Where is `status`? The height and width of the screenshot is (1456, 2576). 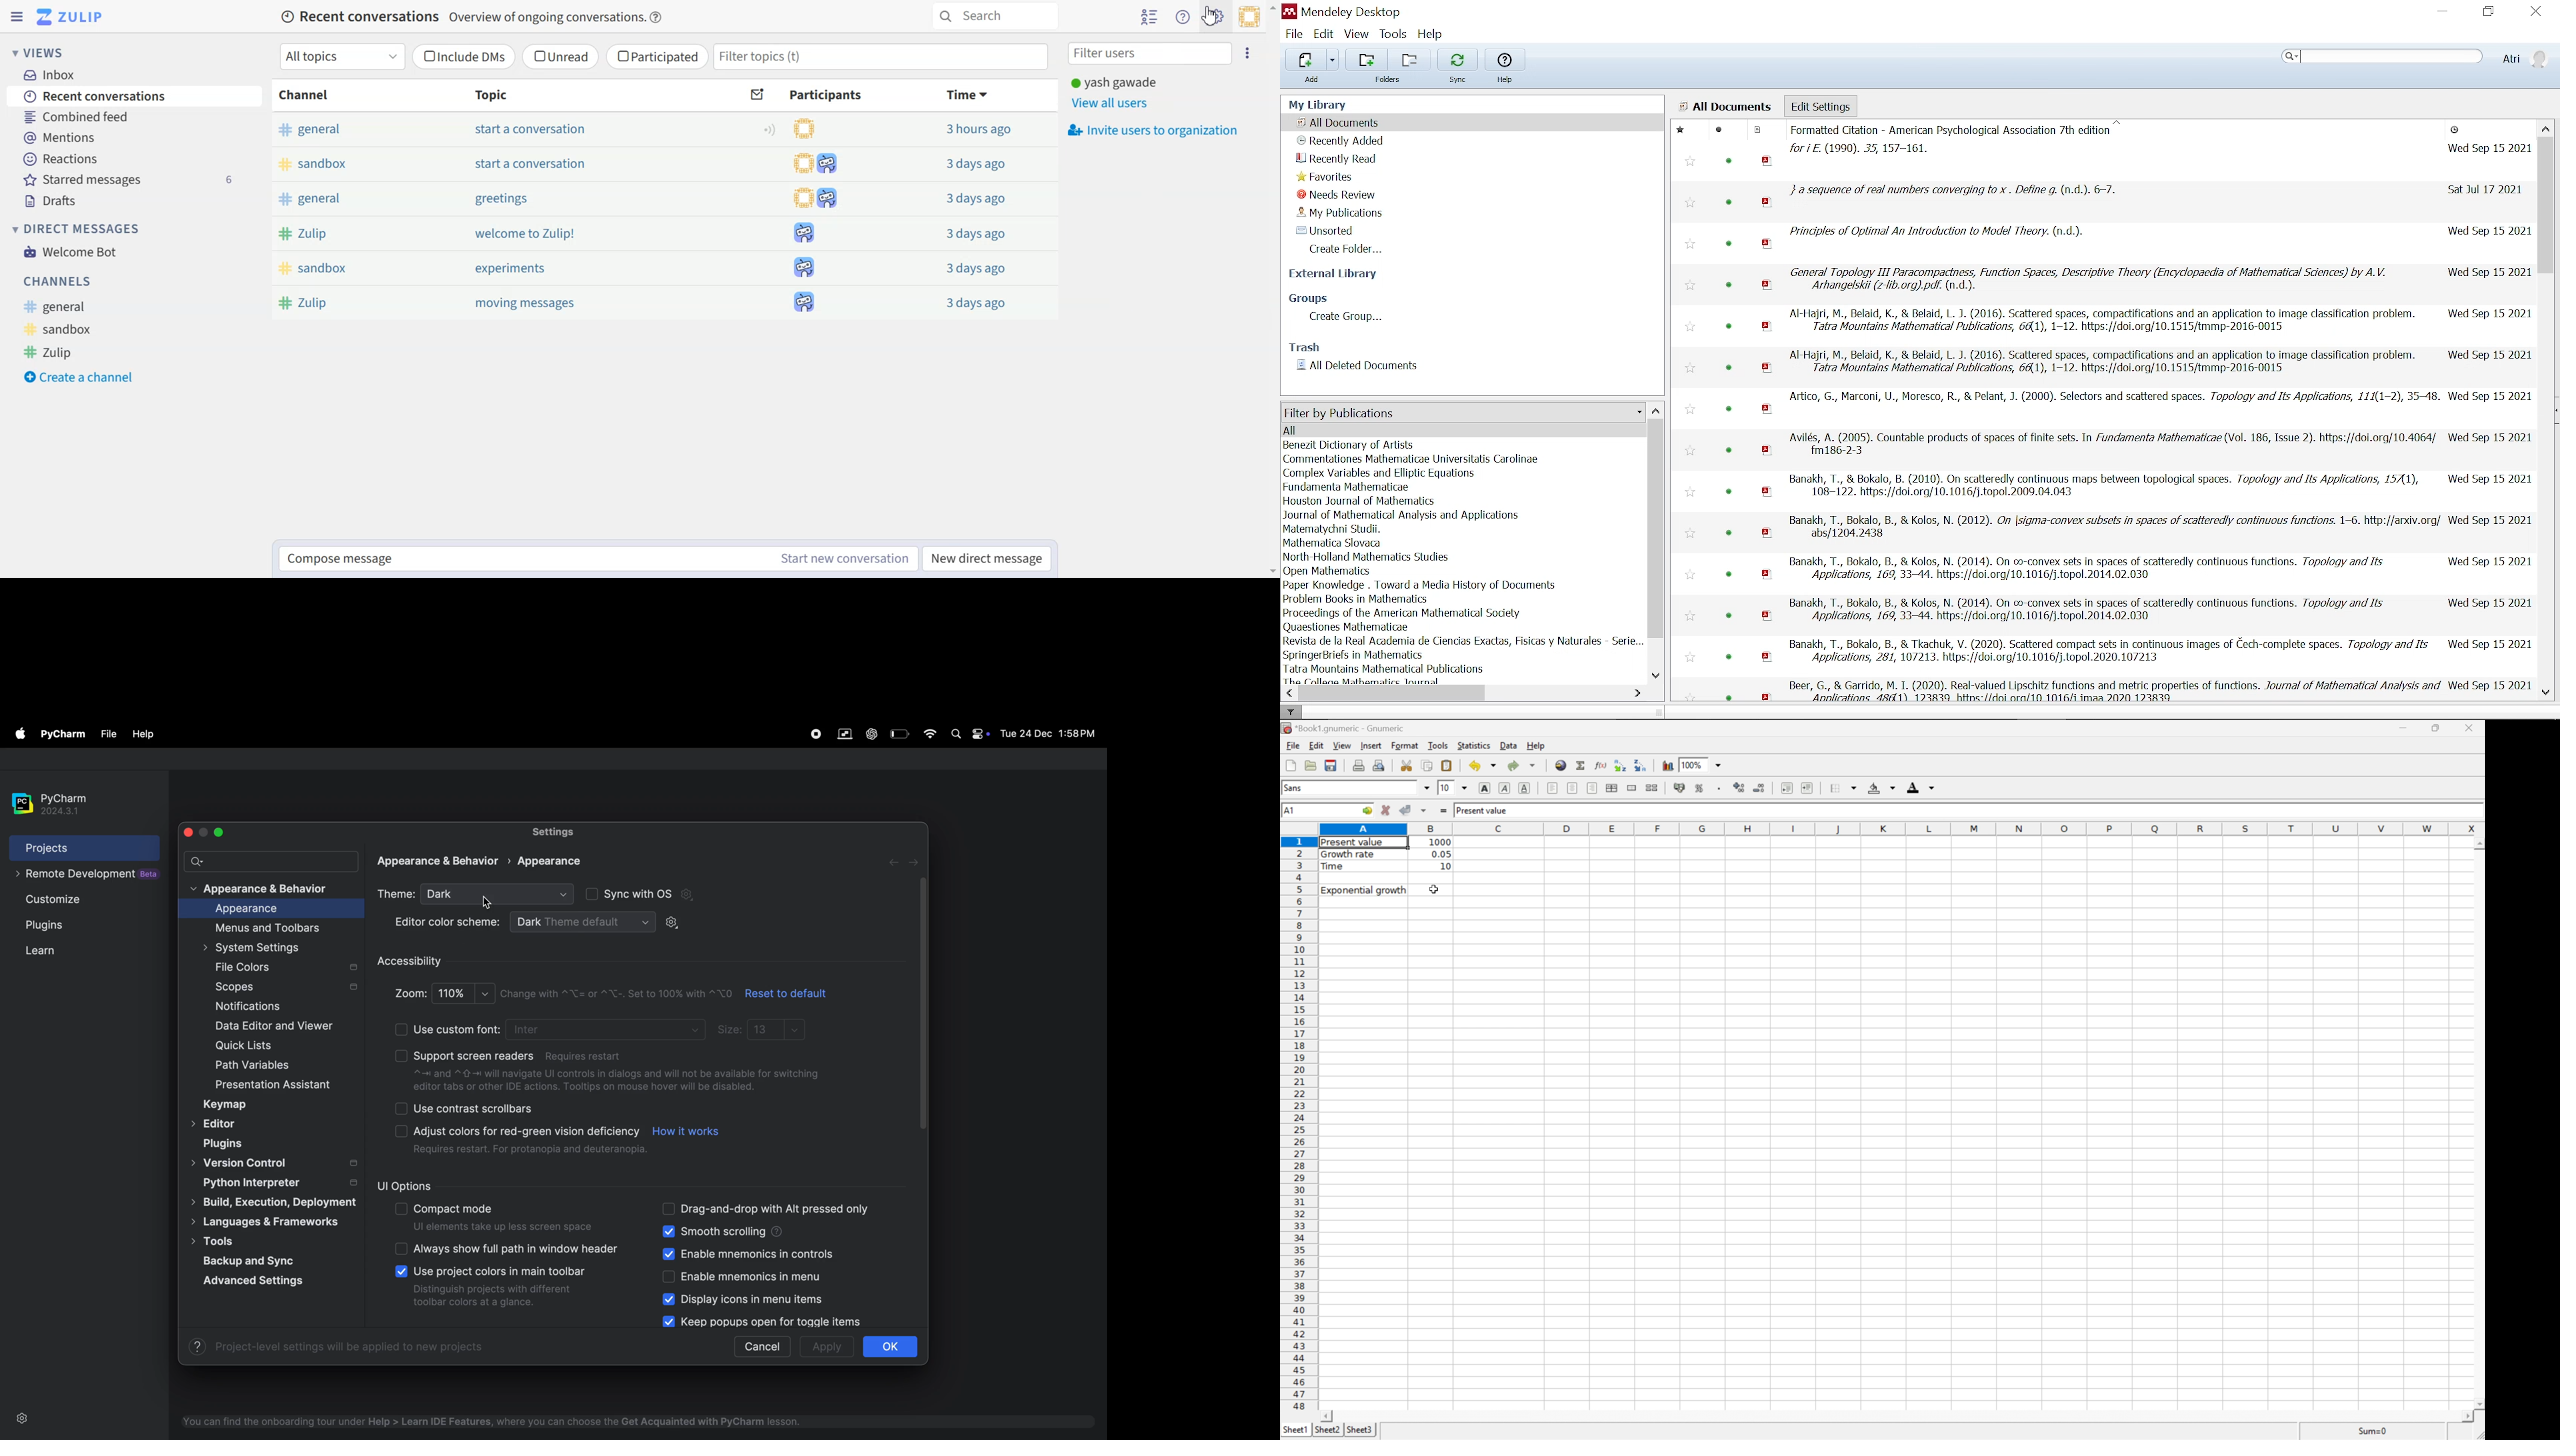
status is located at coordinates (1730, 286).